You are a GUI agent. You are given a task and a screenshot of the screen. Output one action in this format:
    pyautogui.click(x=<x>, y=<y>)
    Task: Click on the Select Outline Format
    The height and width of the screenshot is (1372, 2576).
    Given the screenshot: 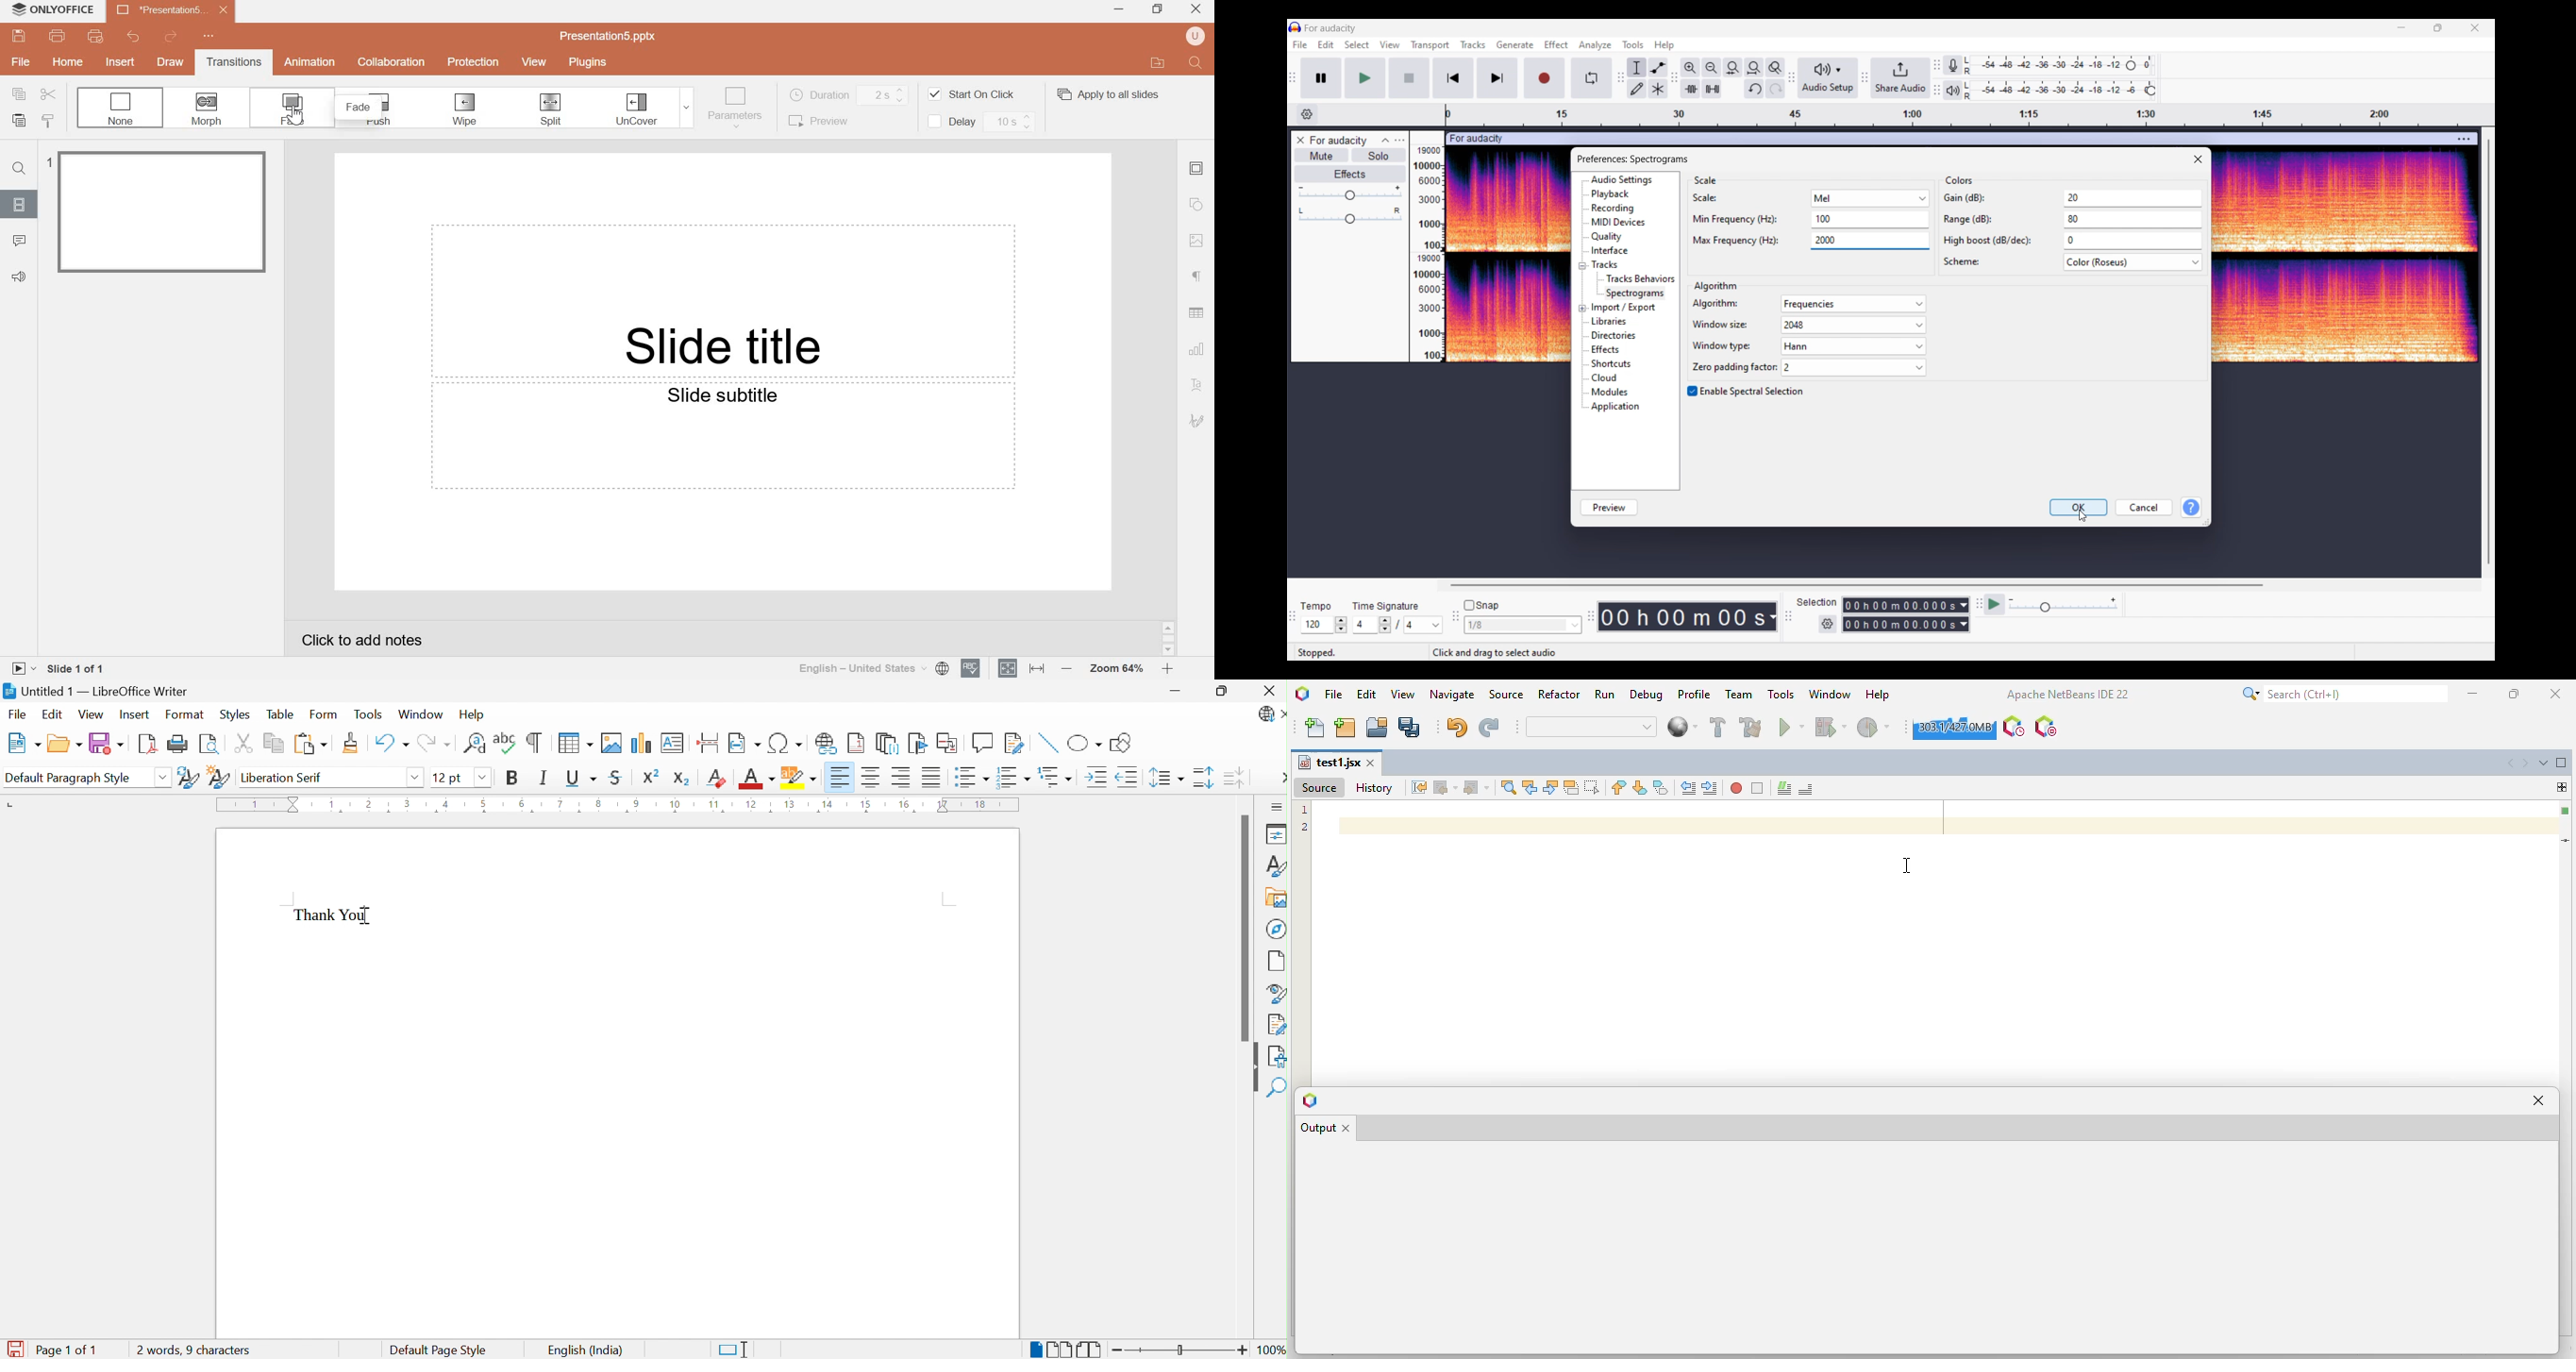 What is the action you would take?
    pyautogui.click(x=1054, y=777)
    